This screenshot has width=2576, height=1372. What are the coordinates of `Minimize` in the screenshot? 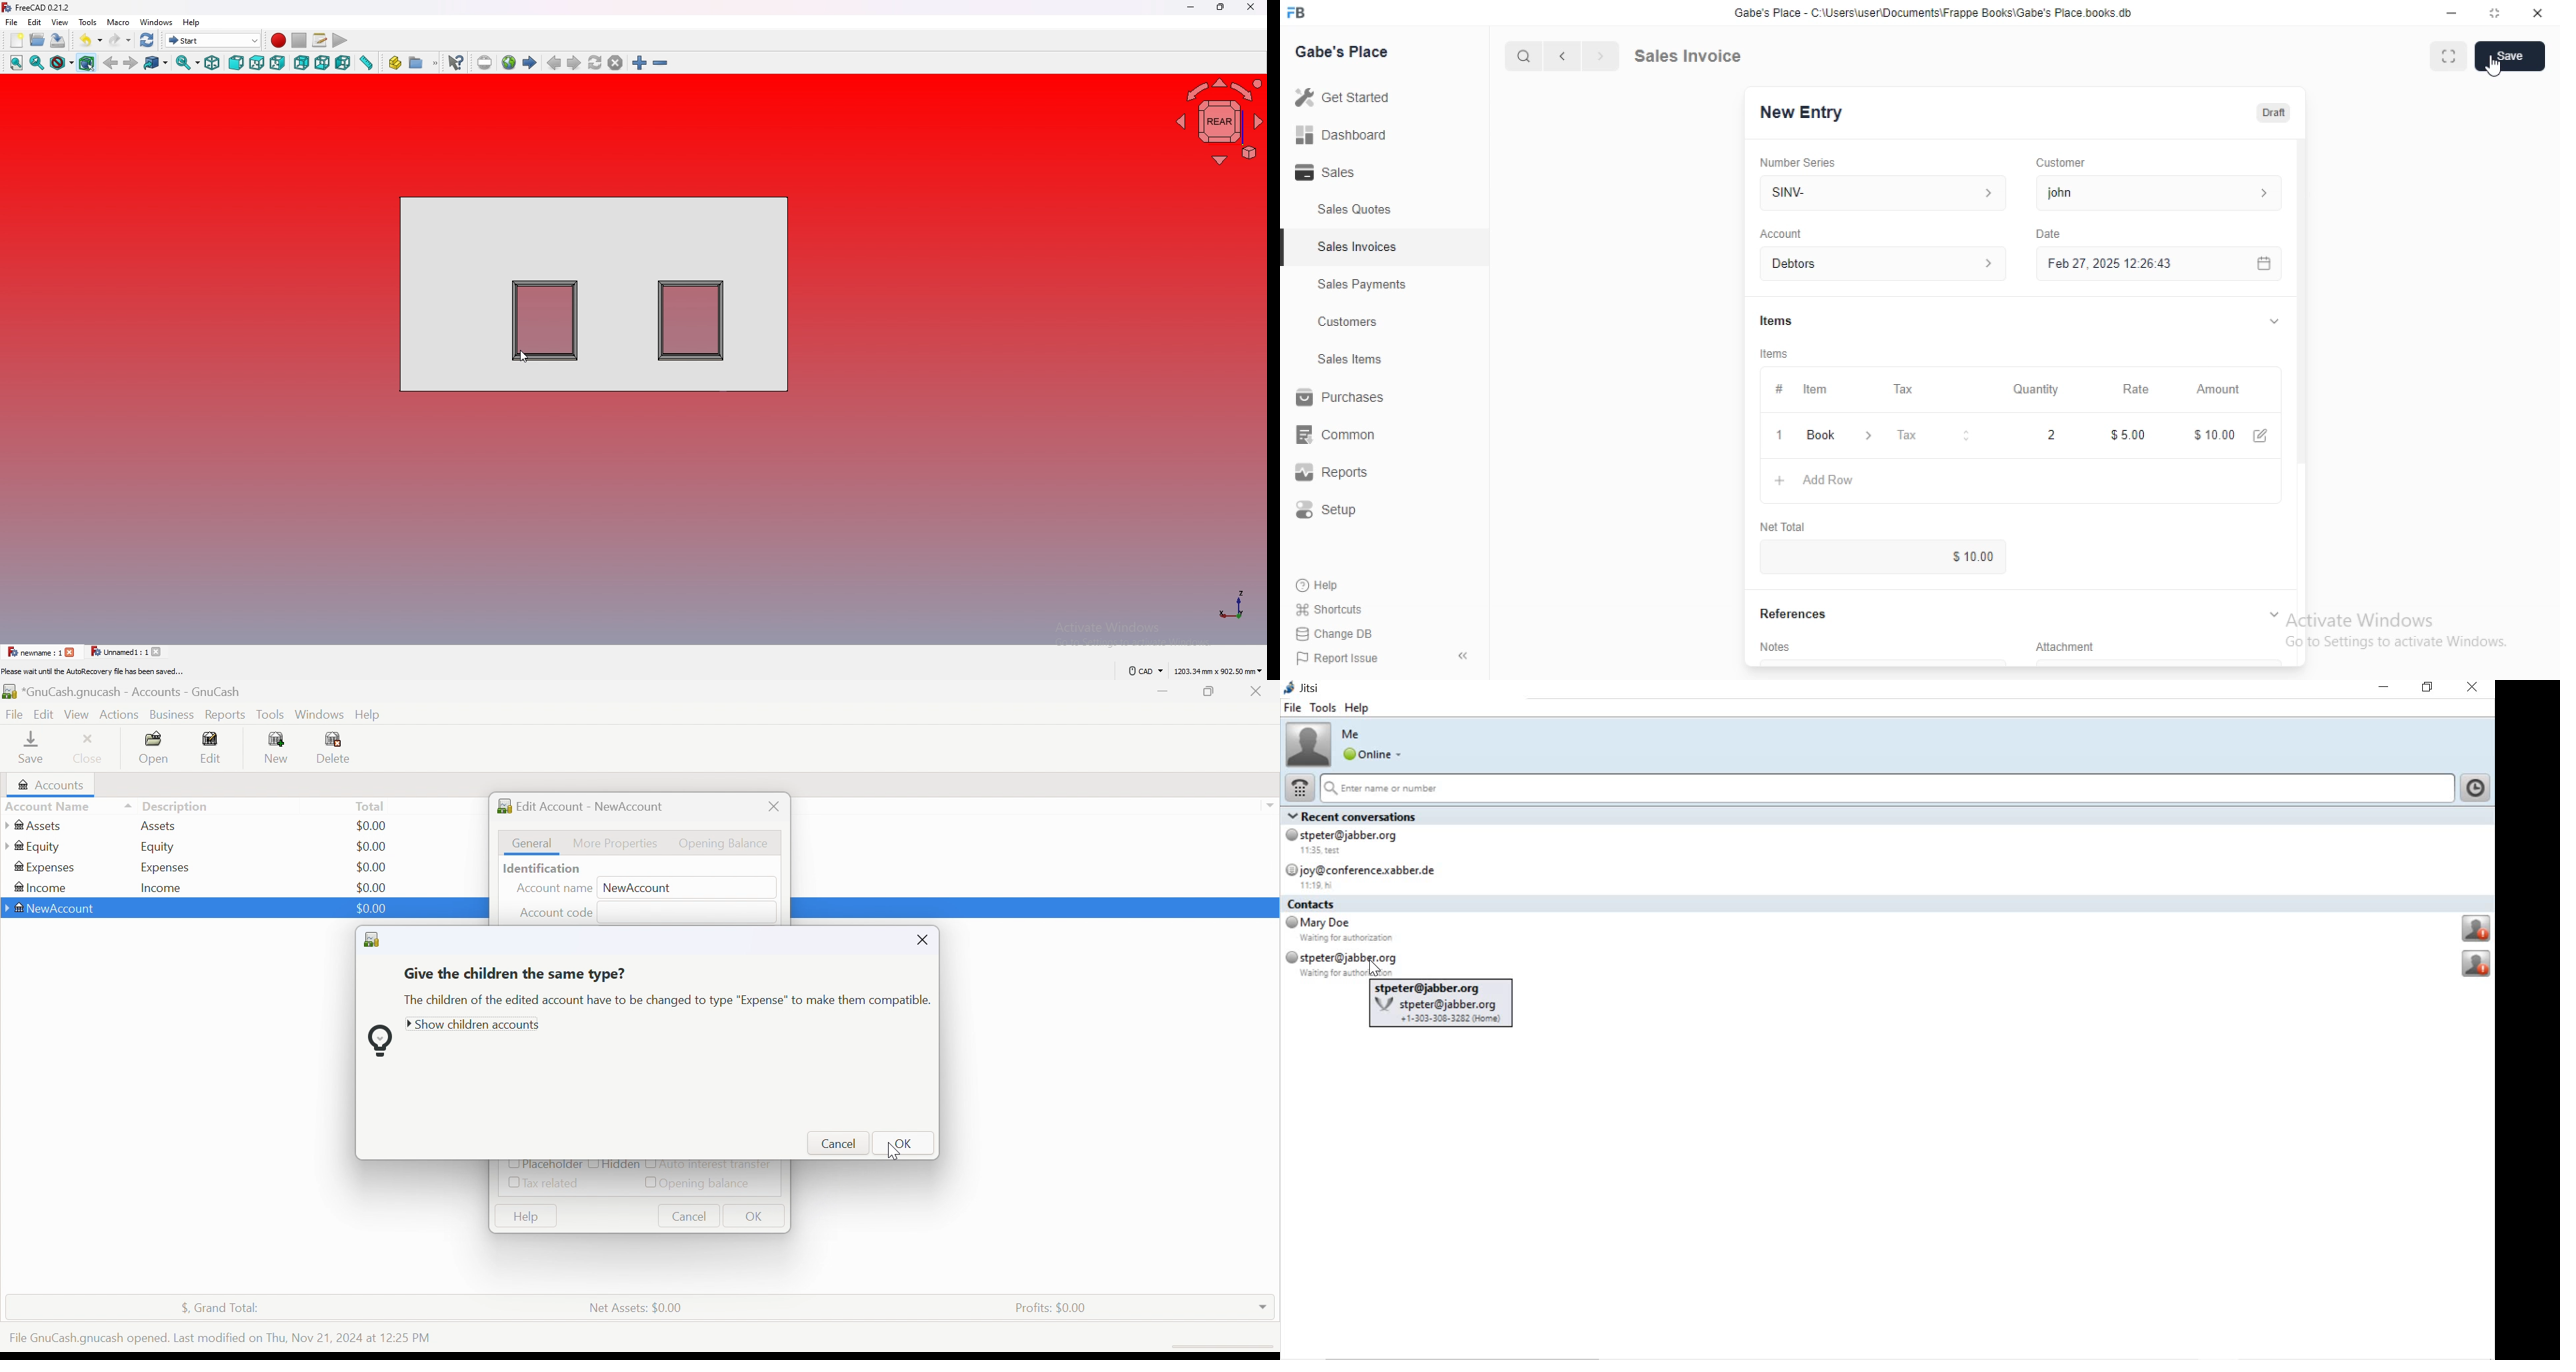 It's located at (1159, 688).